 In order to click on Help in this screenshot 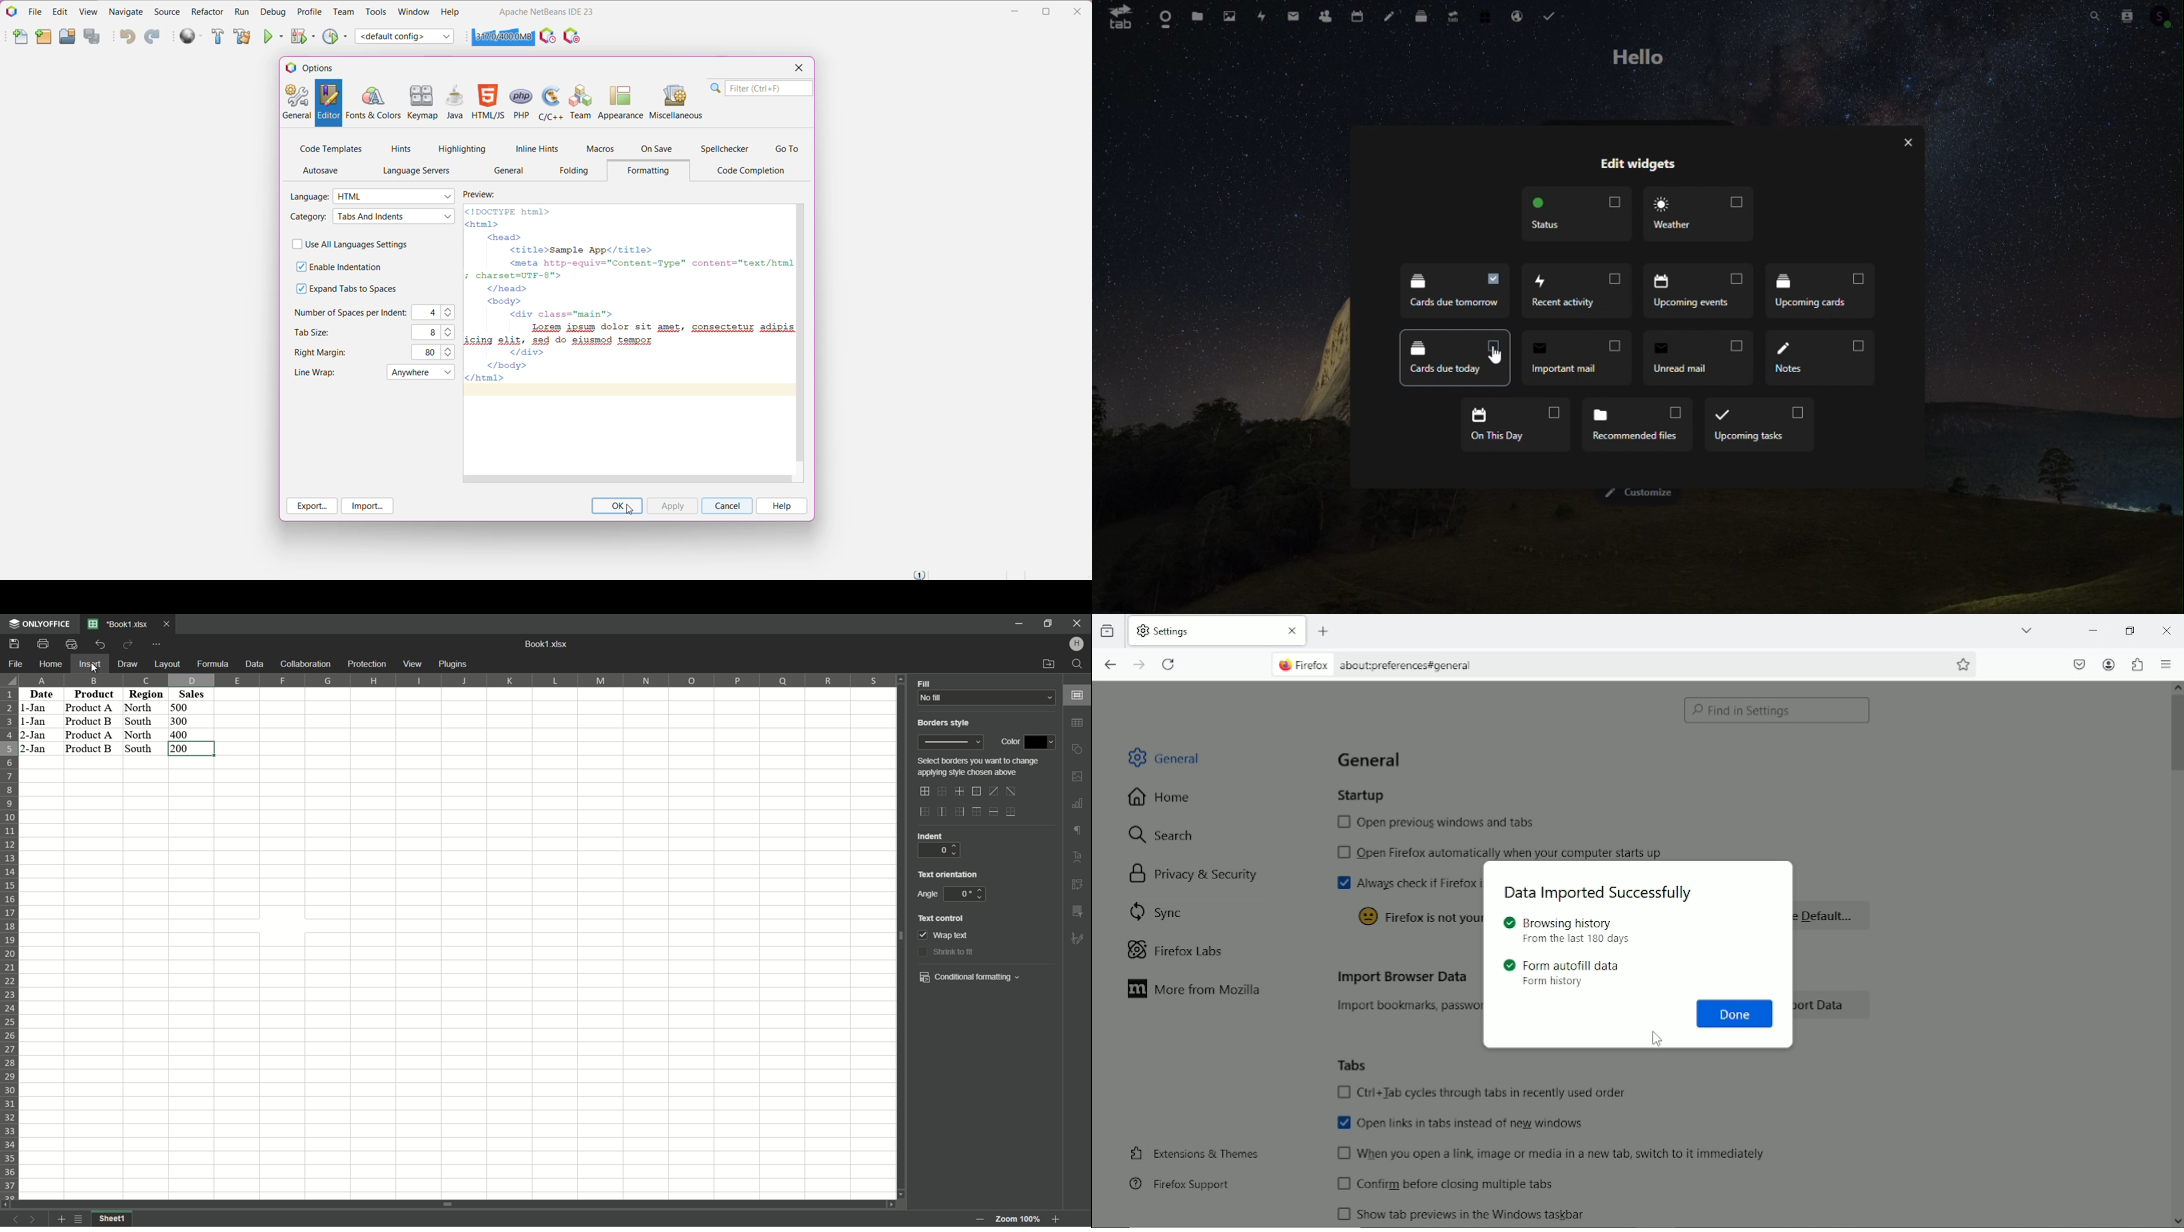, I will do `click(450, 13)`.